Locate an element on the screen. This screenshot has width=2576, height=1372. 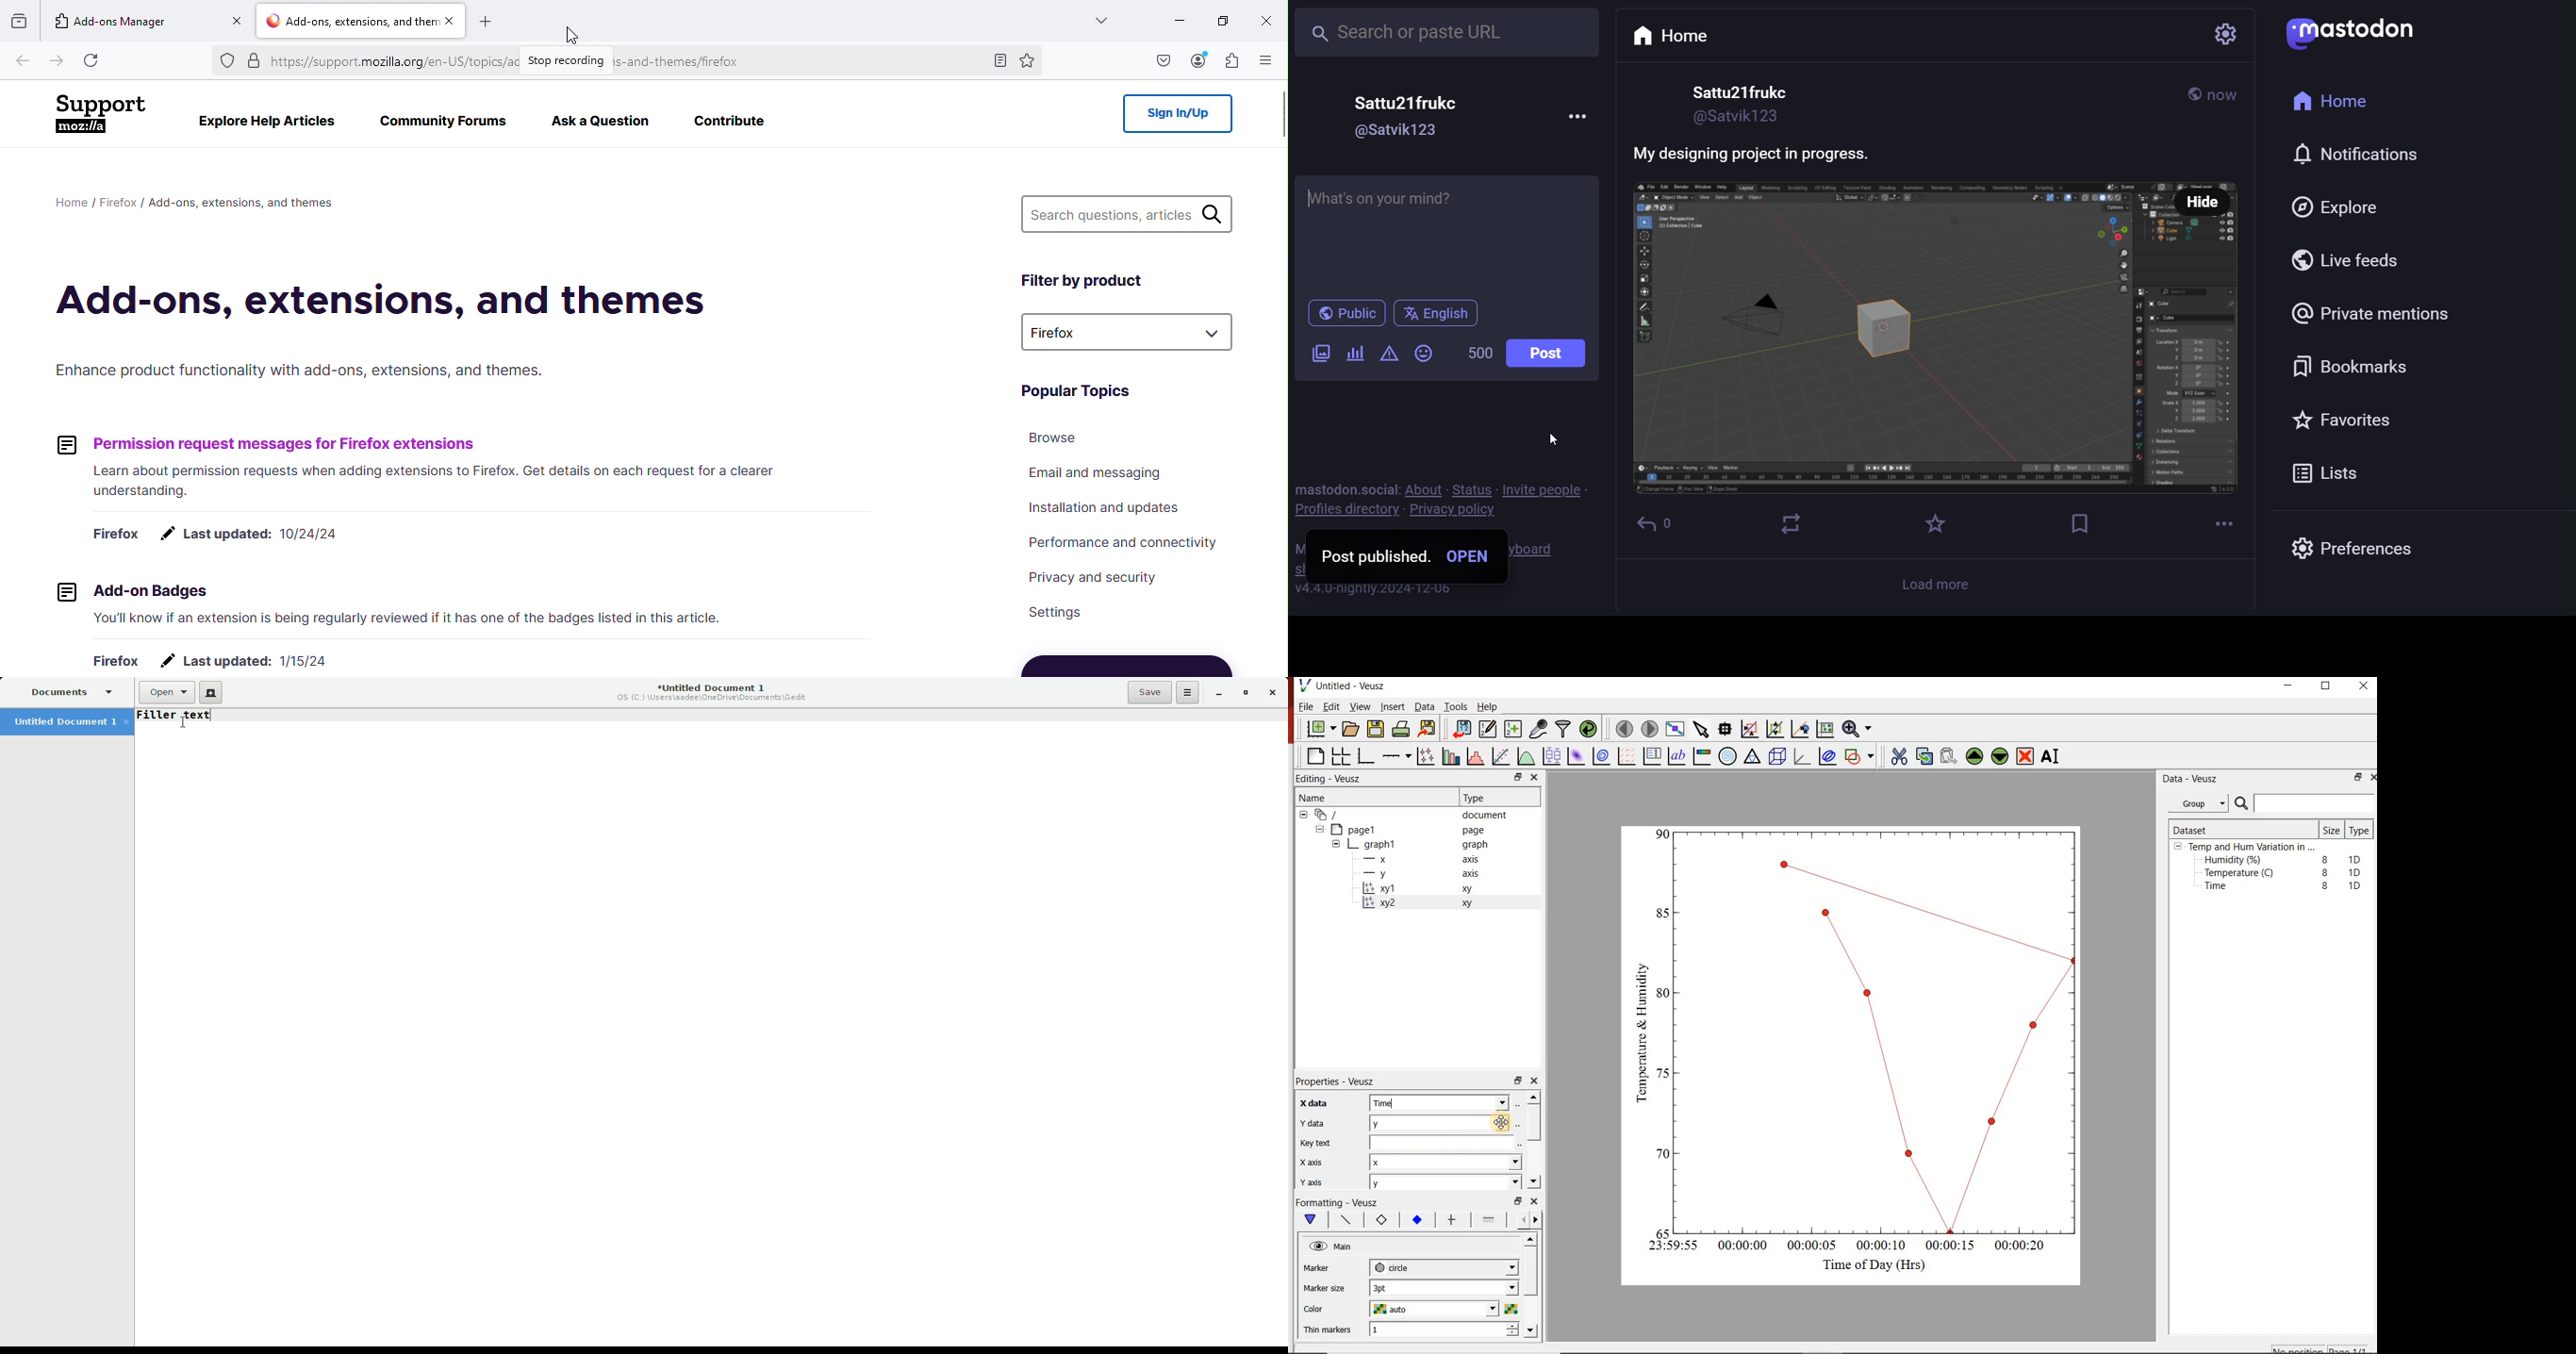
Search bar is located at coordinates (2305, 803).